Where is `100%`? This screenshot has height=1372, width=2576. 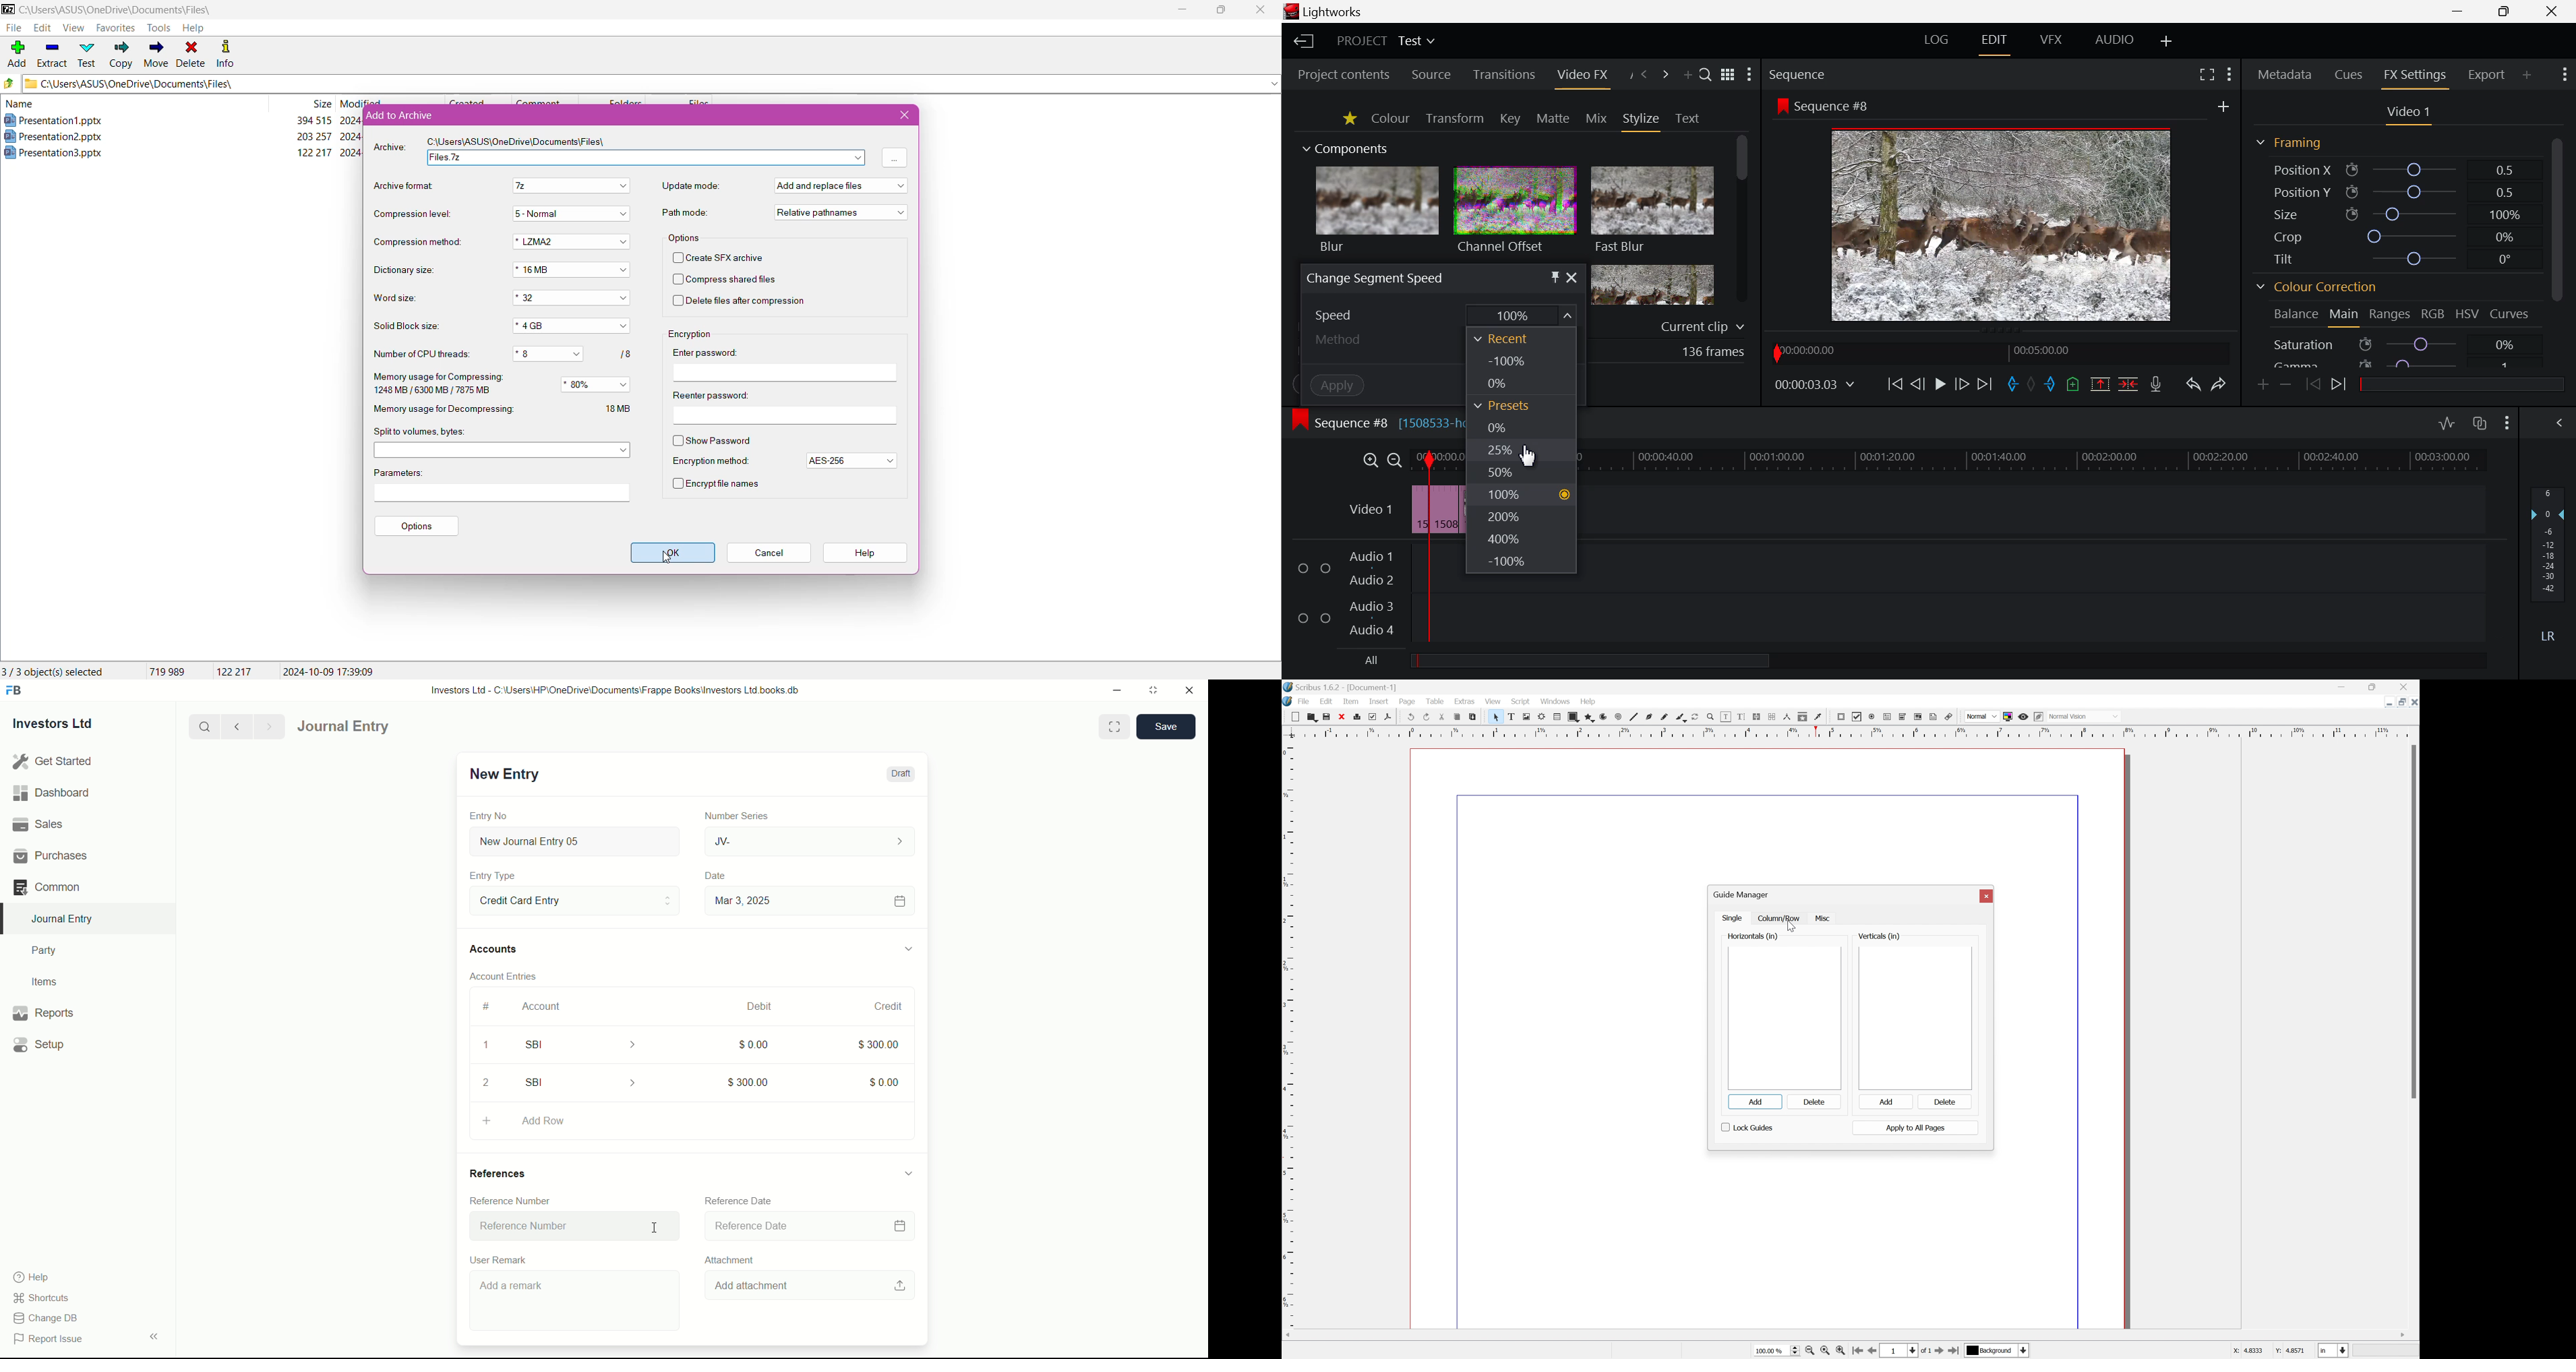 100% is located at coordinates (1520, 494).